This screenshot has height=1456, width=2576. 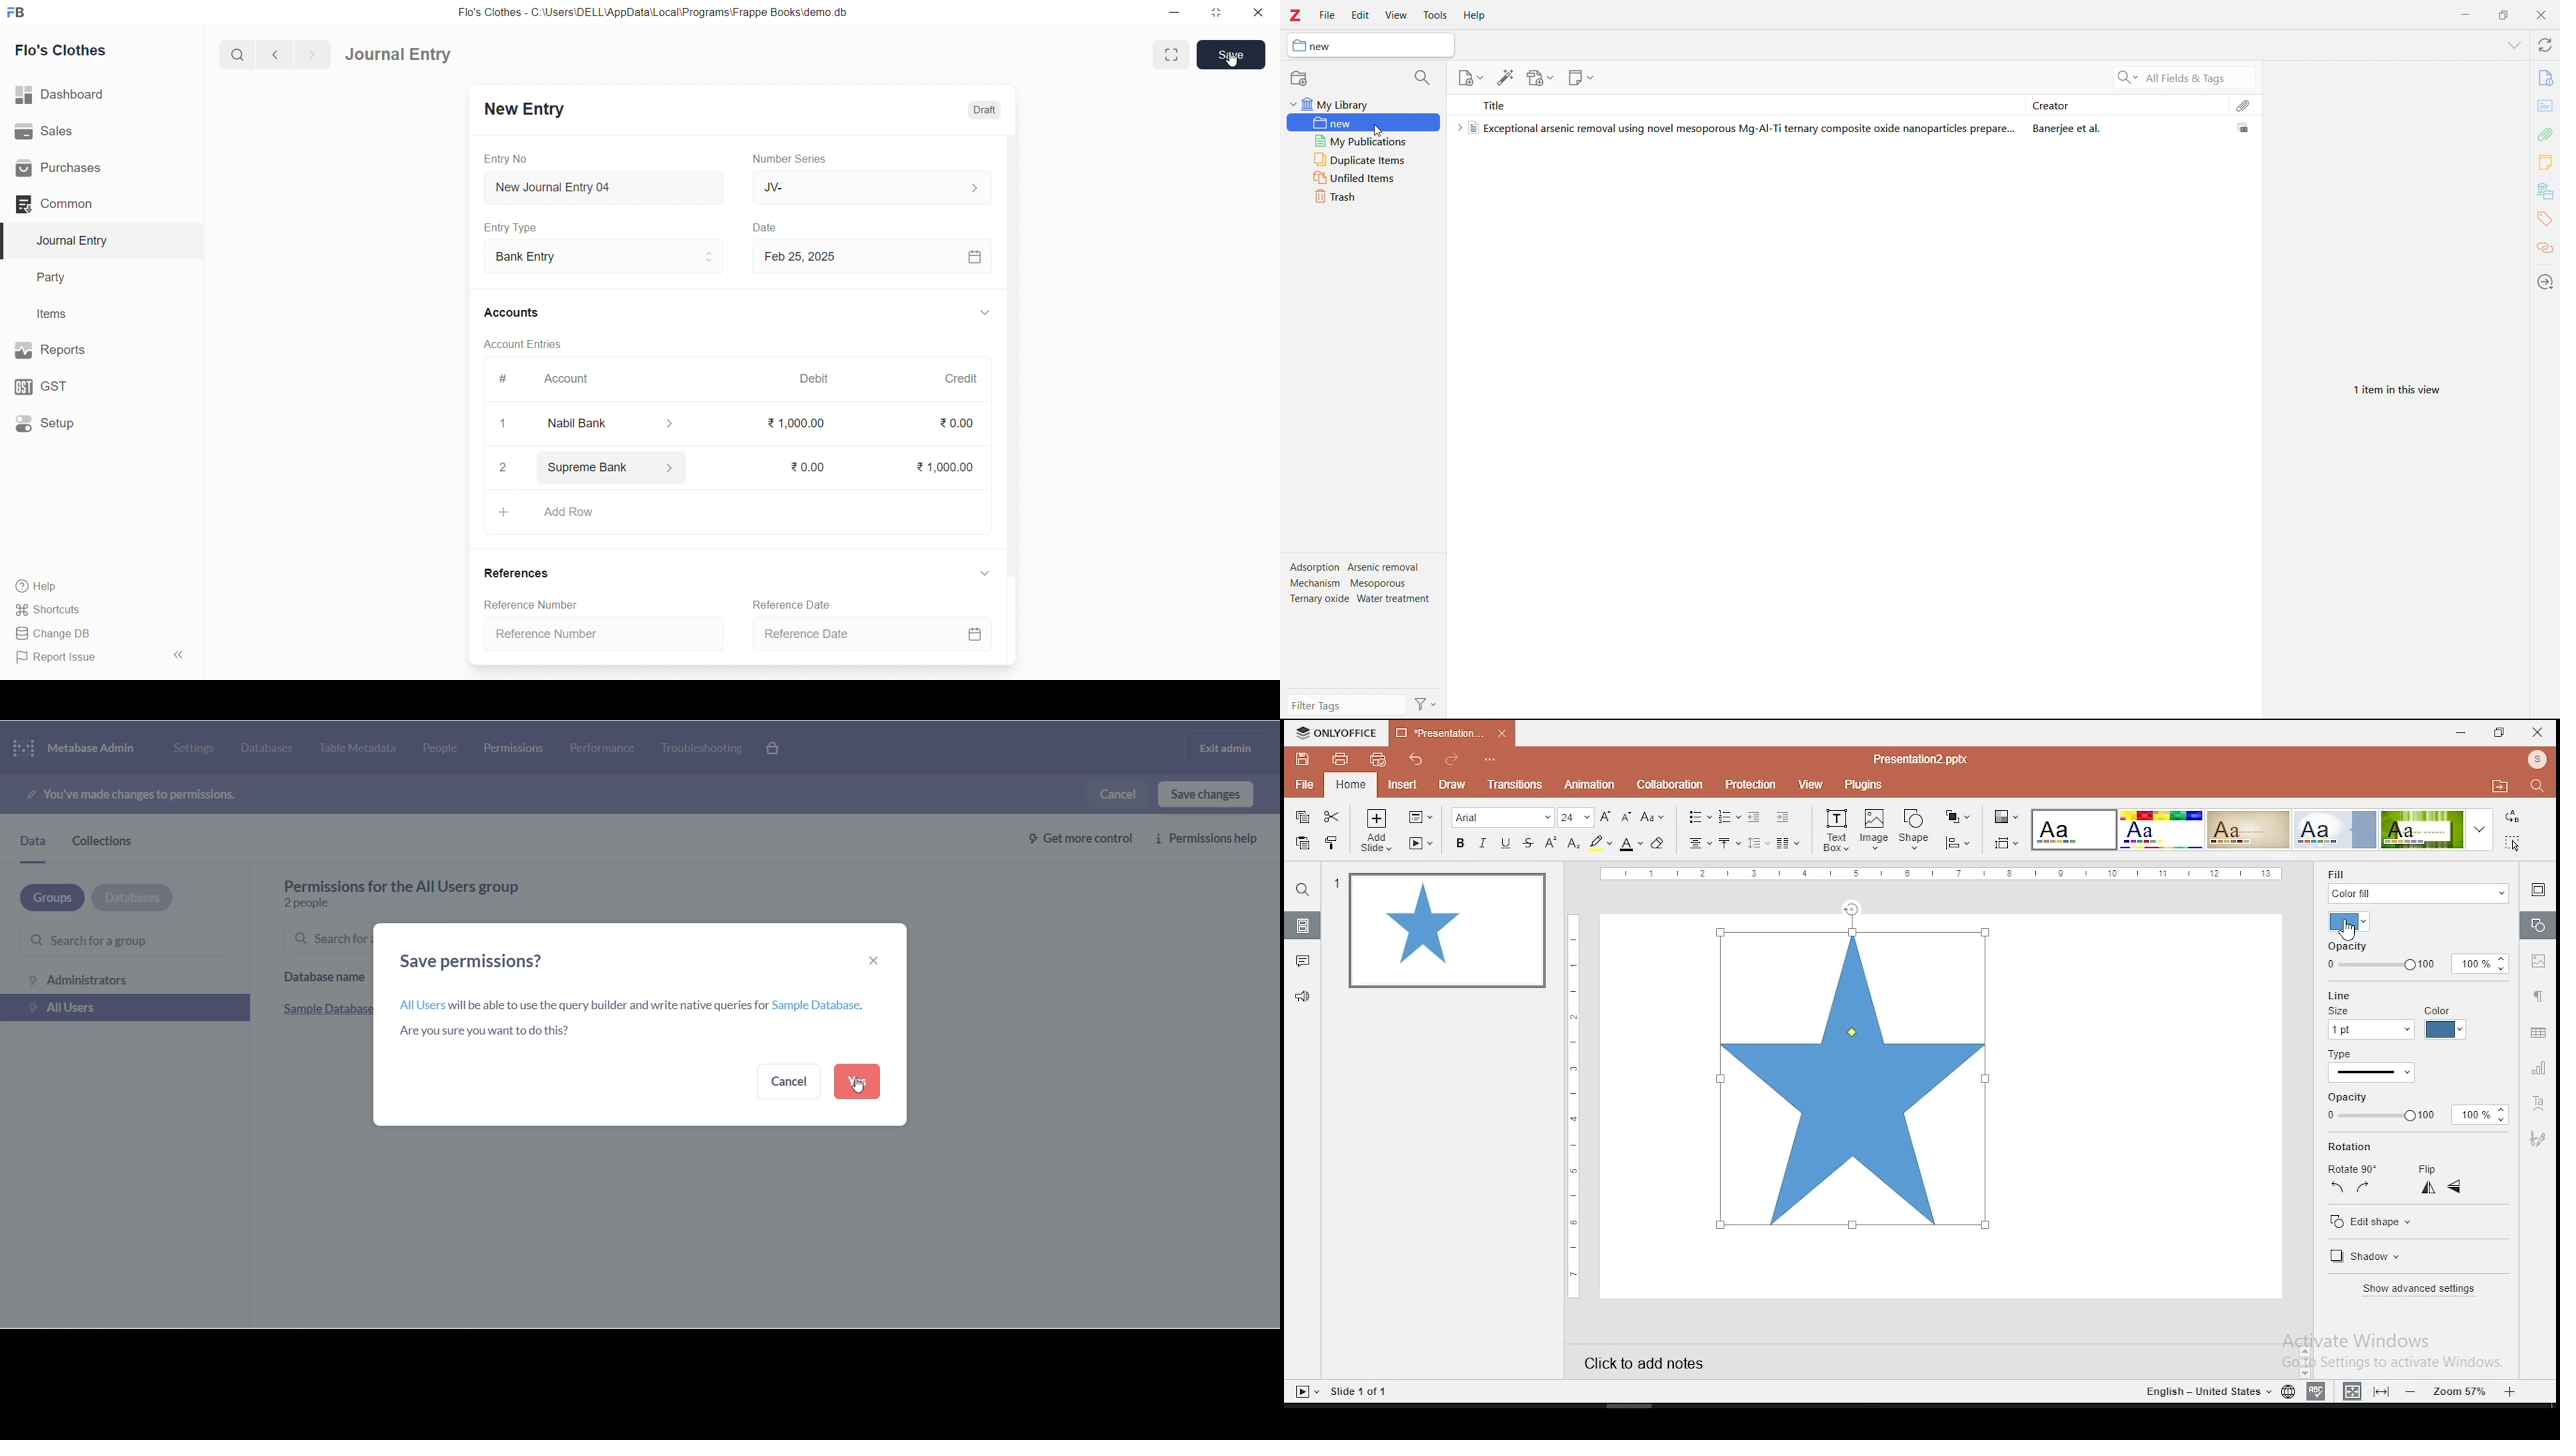 I want to click on duplicate items, so click(x=1364, y=161).